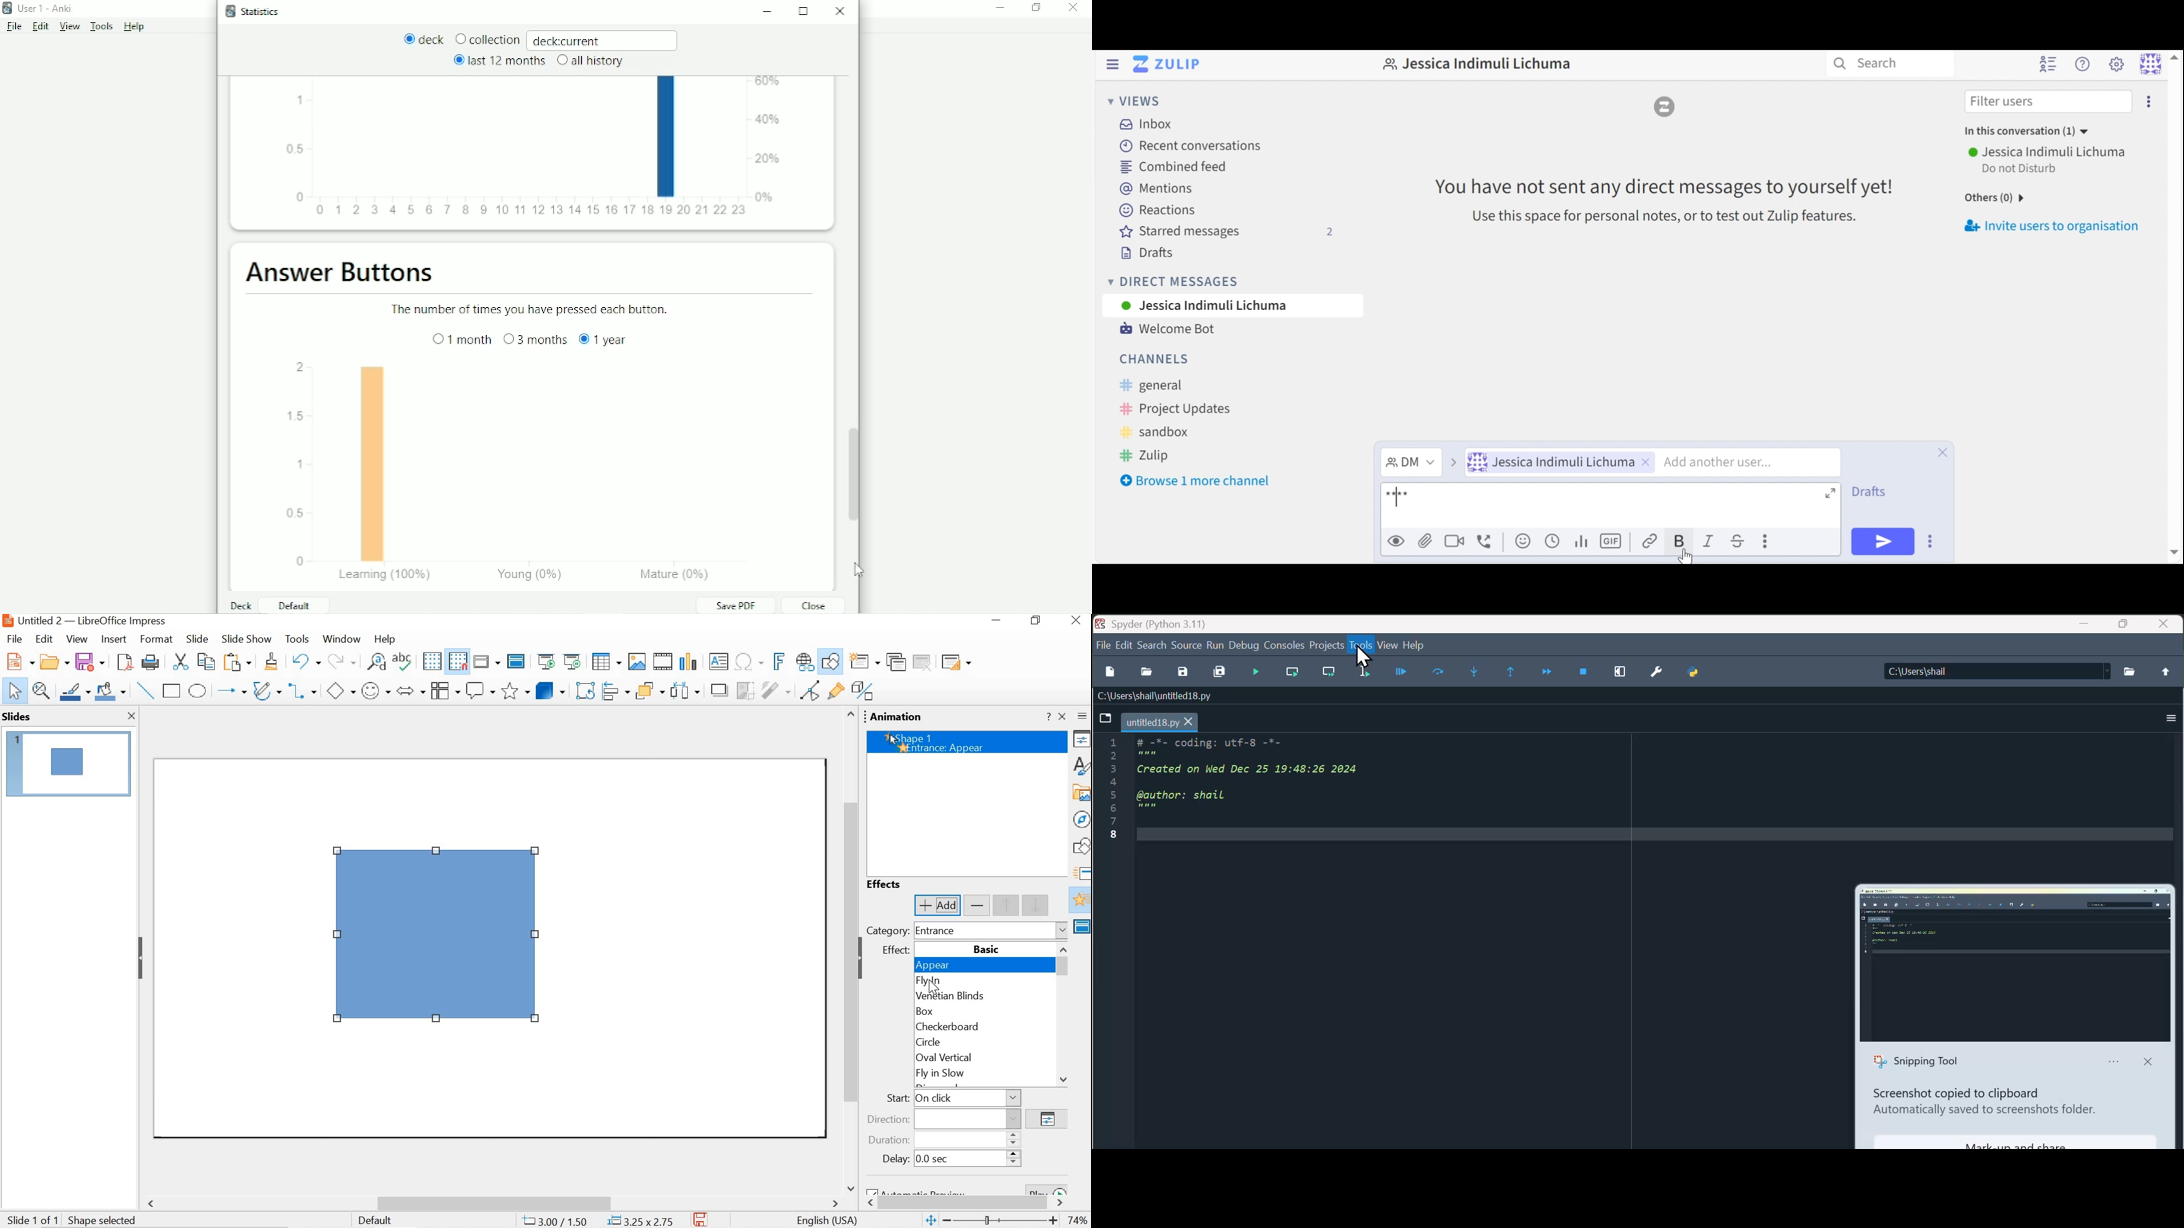  I want to click on delete slide, so click(924, 664).